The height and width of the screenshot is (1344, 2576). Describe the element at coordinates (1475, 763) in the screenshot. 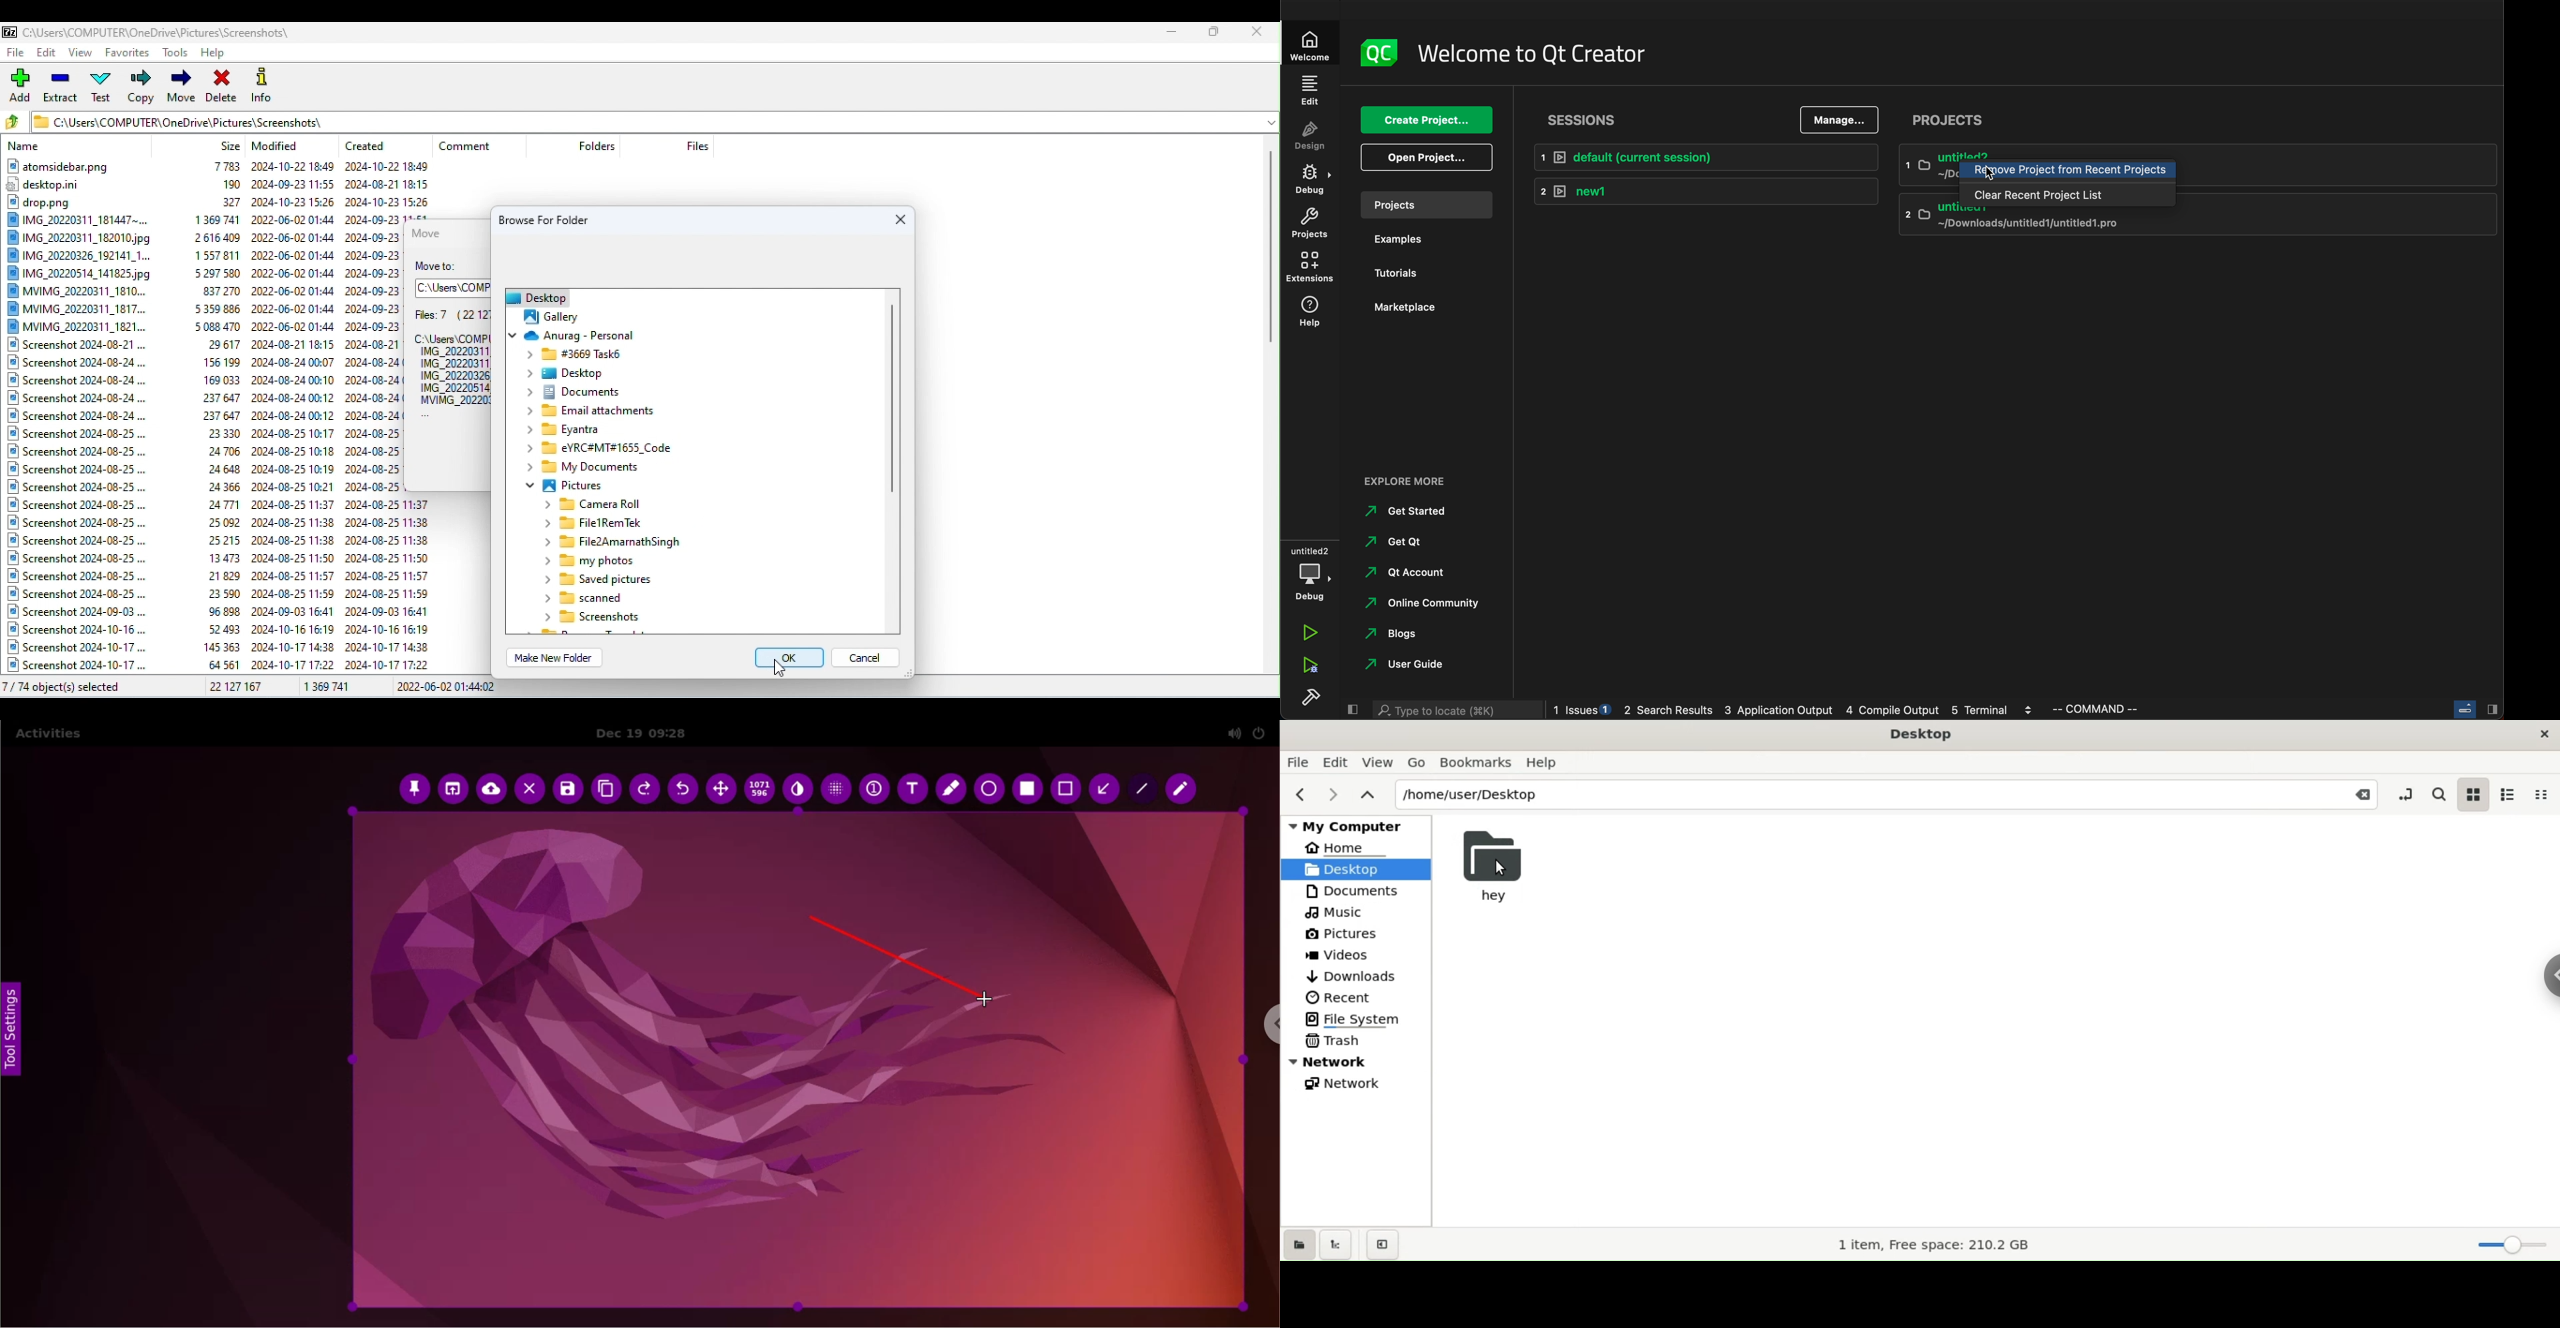

I see `Bookmarks` at that location.